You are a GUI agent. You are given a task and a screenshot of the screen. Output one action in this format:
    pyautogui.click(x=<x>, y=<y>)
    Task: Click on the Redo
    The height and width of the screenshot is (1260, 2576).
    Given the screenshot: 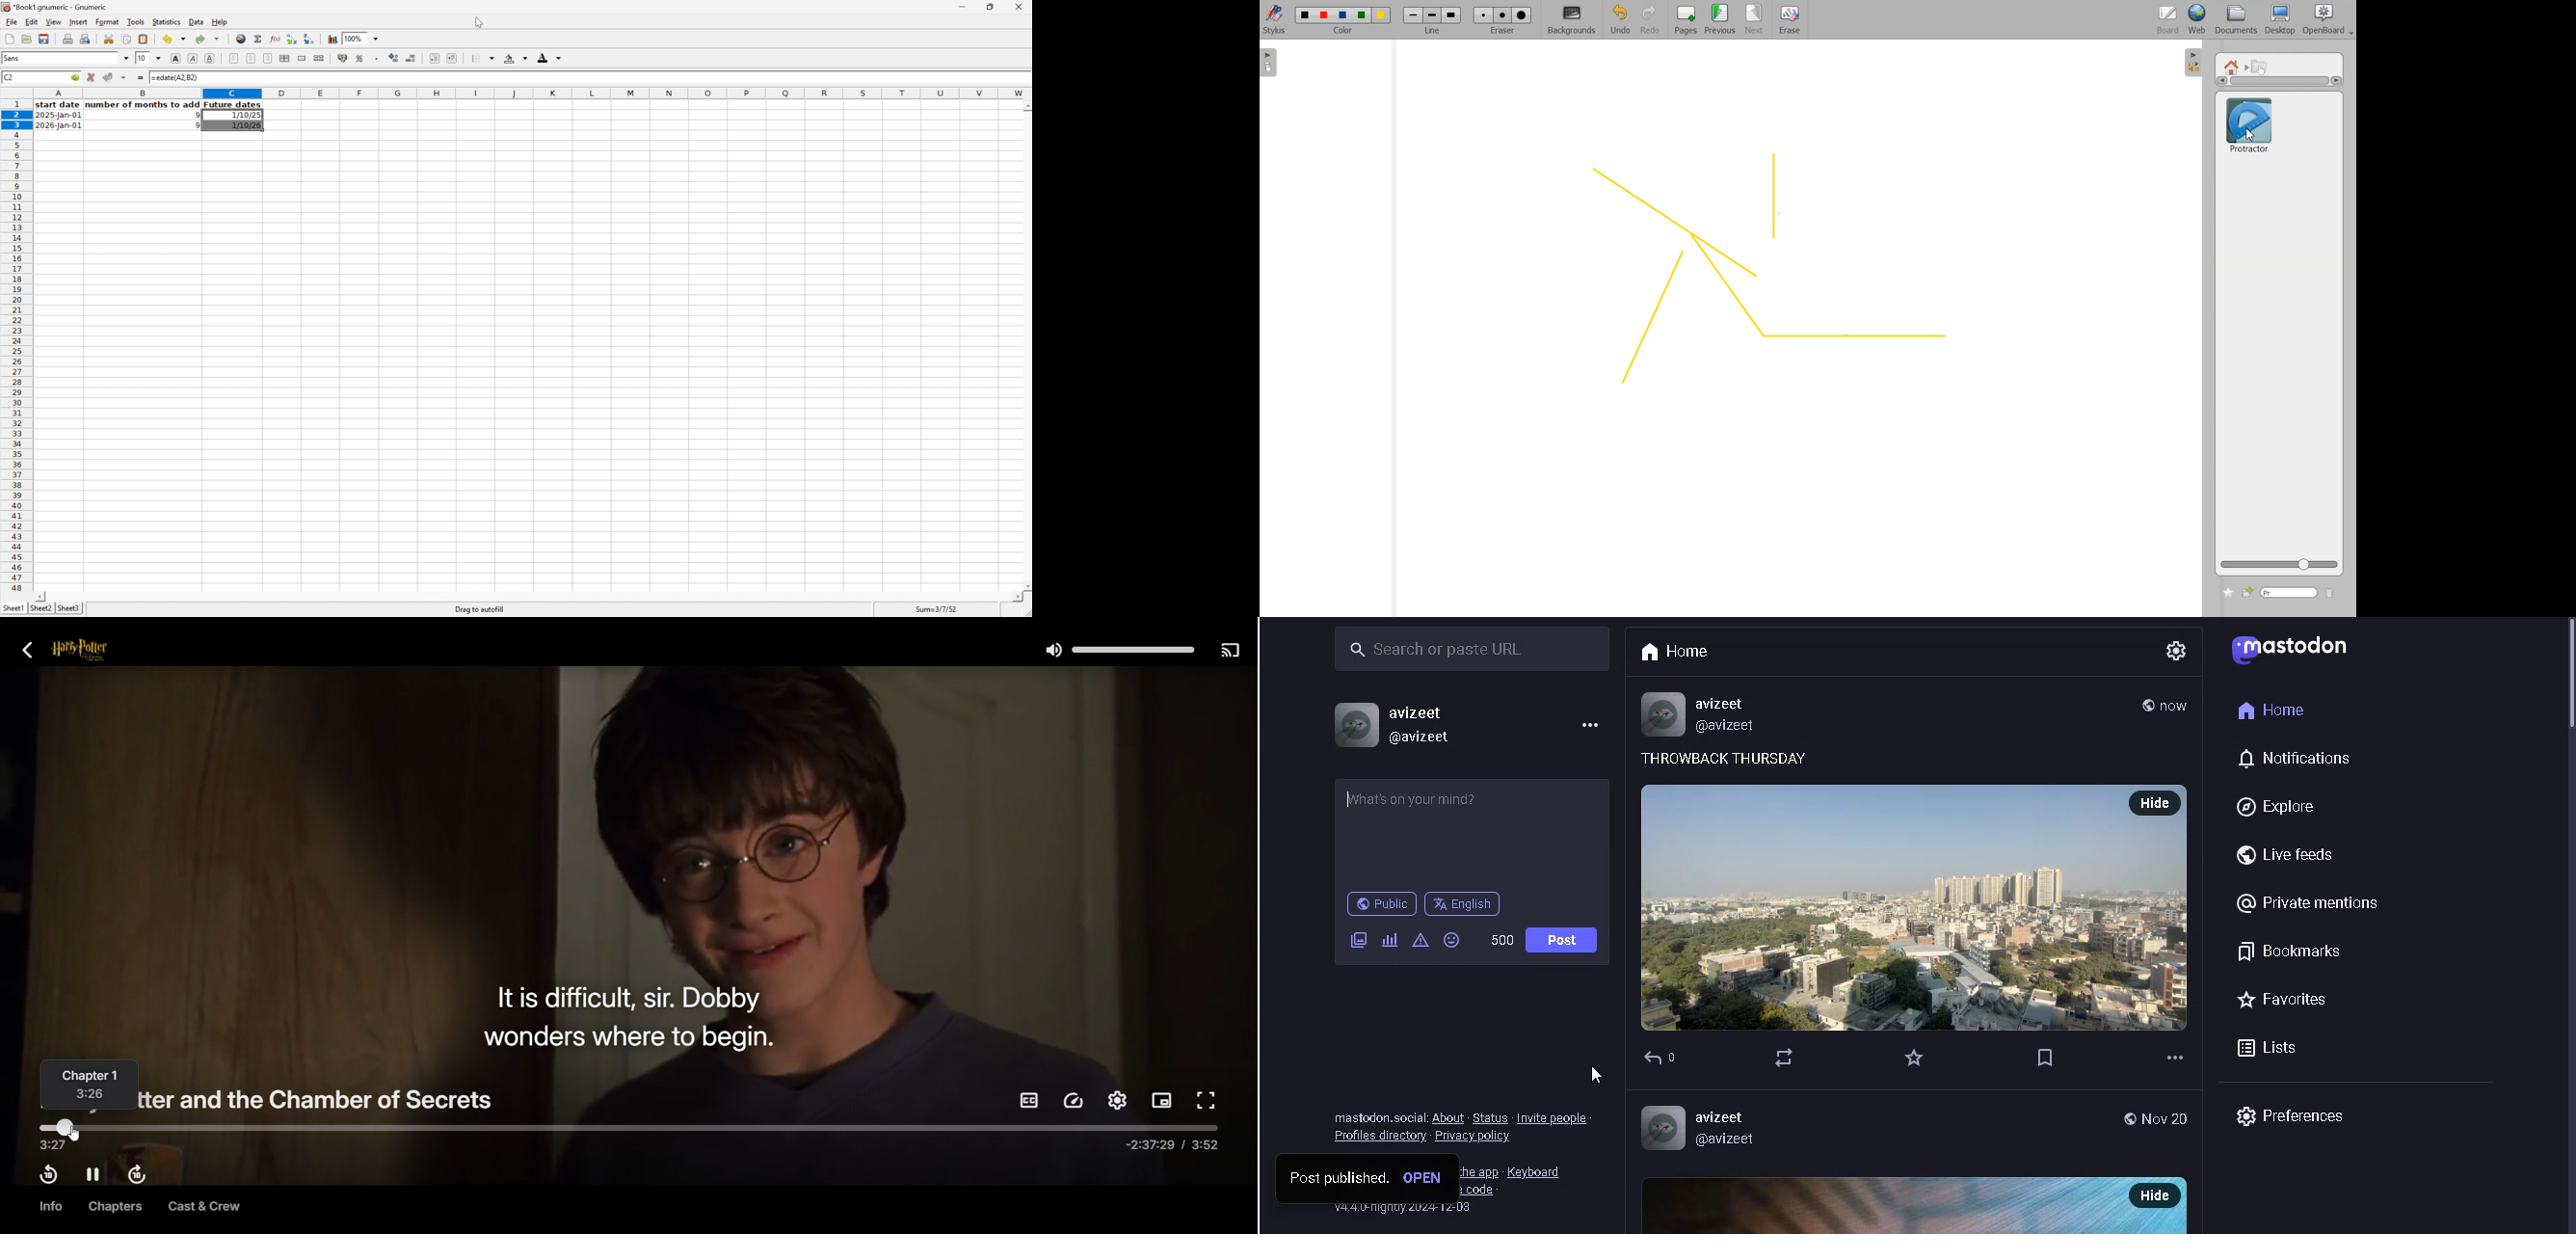 What is the action you would take?
    pyautogui.click(x=207, y=38)
    